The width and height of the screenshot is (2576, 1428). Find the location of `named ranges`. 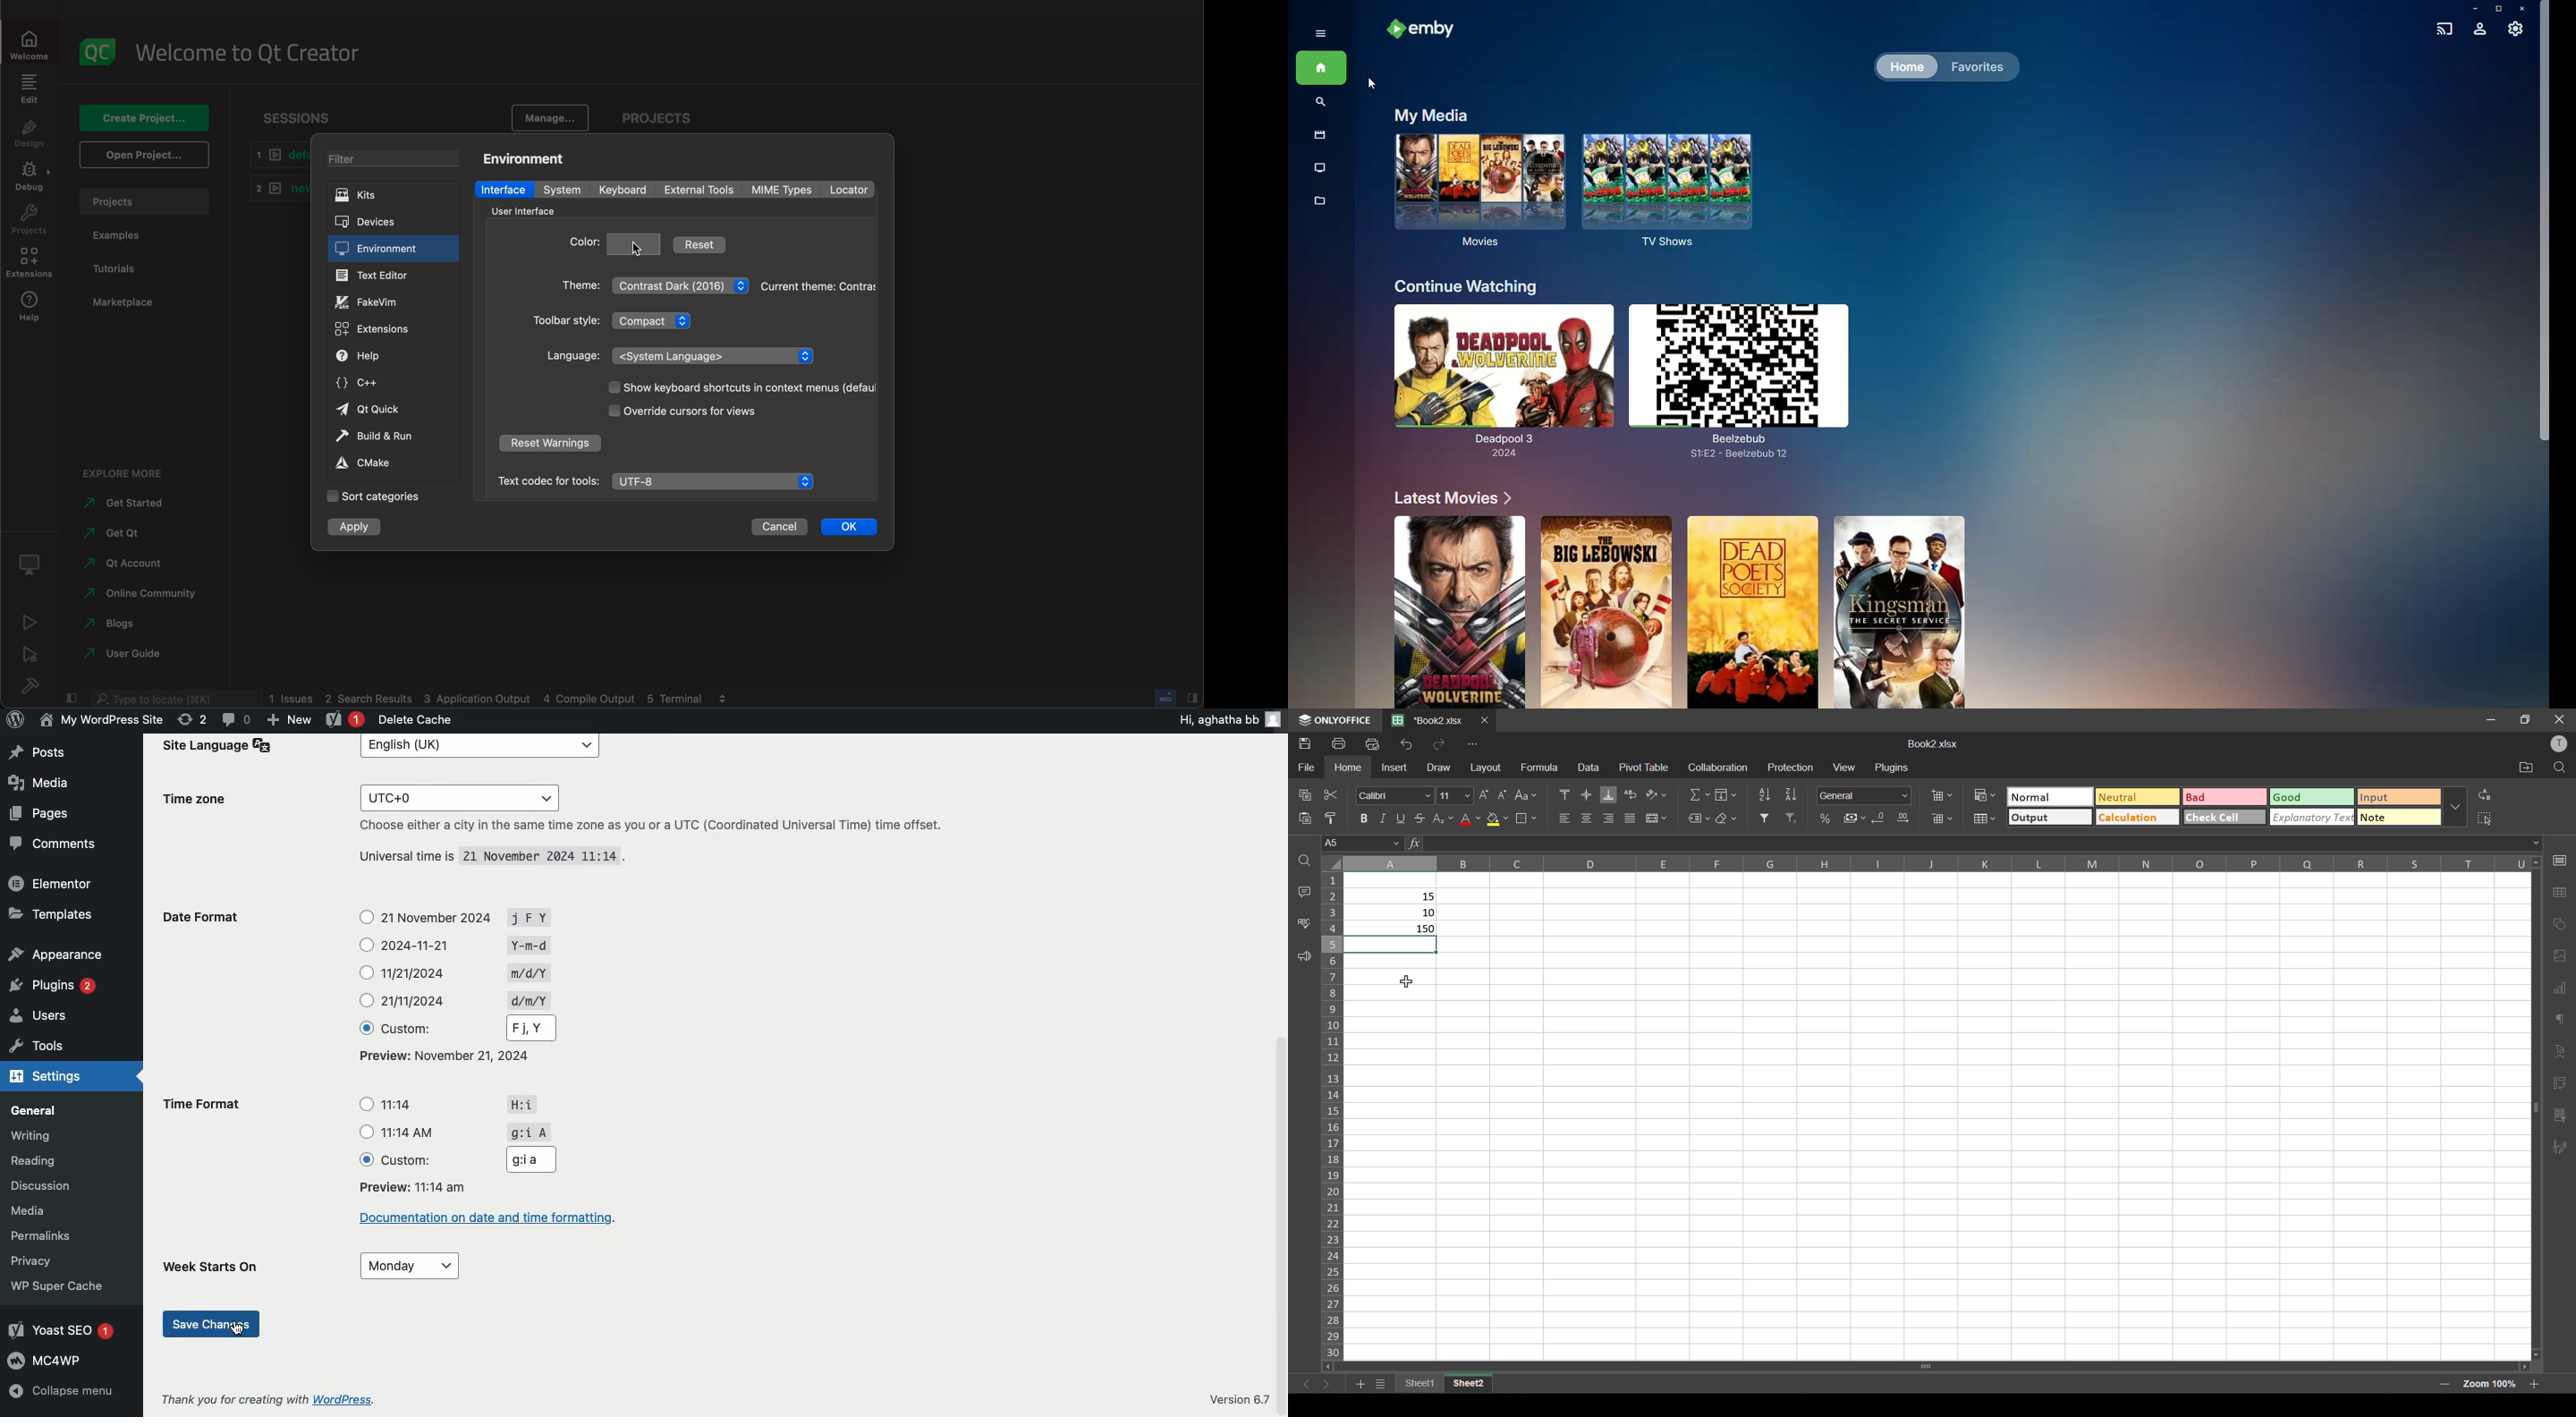

named ranges is located at coordinates (1700, 819).